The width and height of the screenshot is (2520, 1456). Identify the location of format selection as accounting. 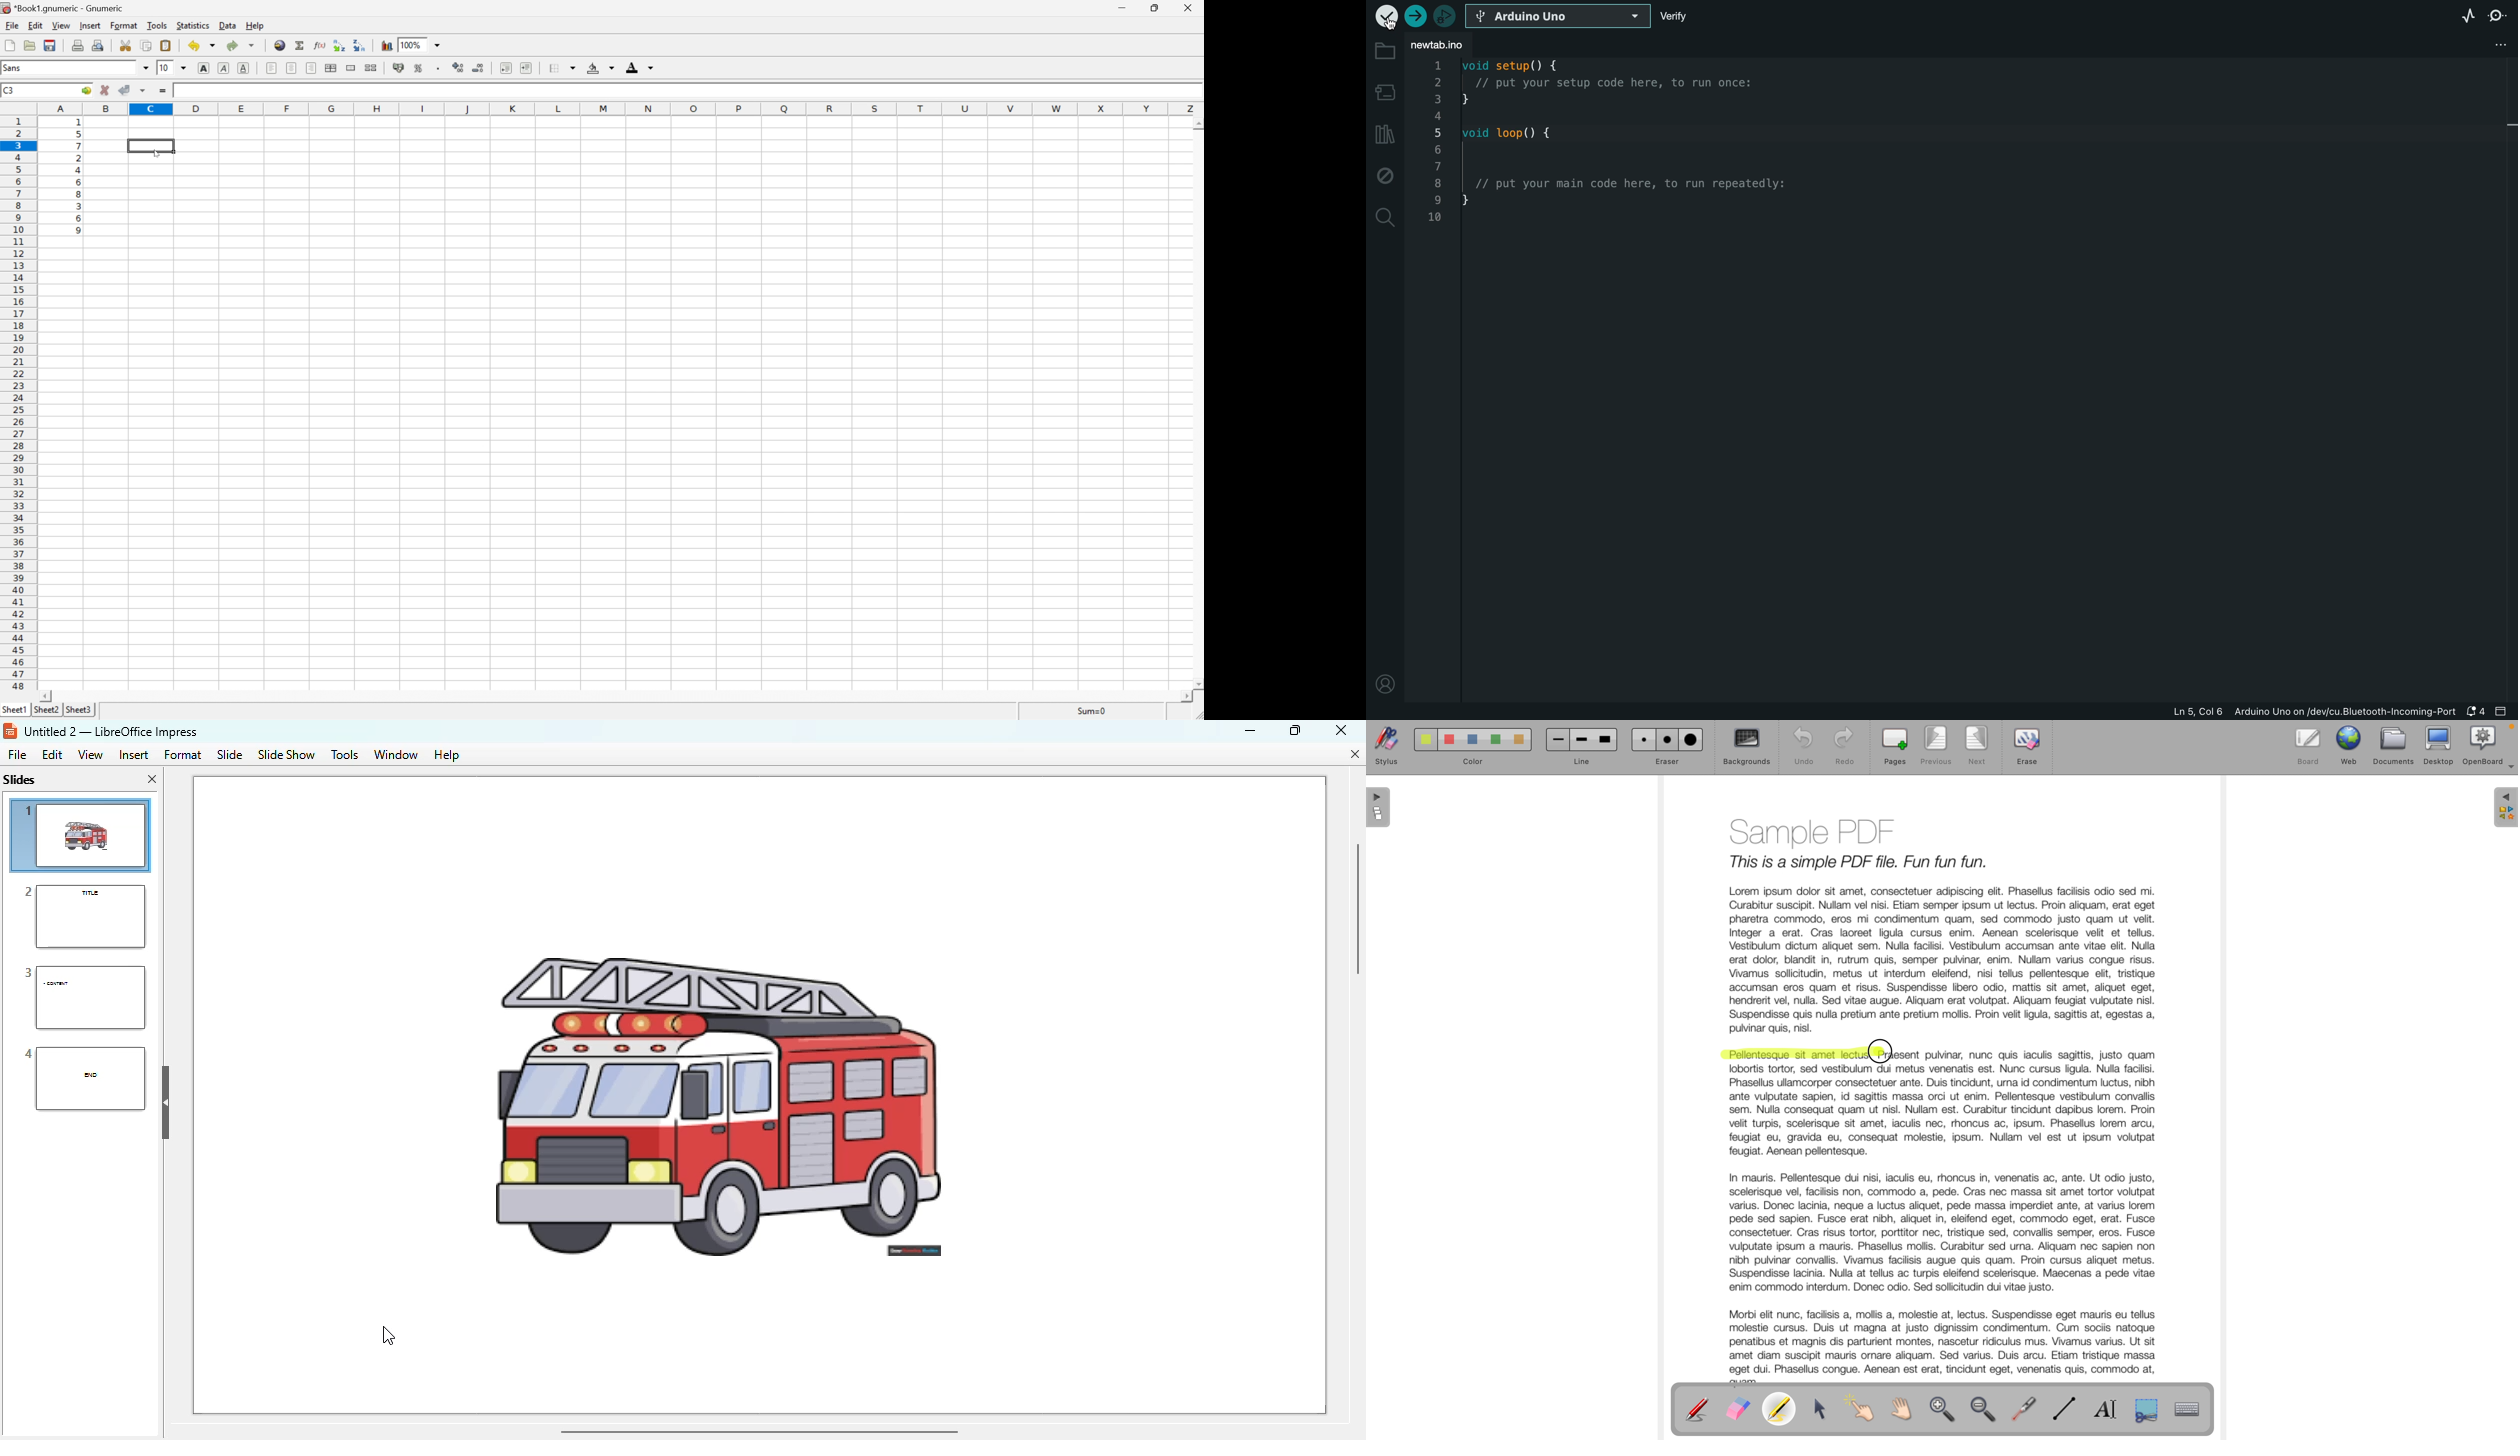
(399, 67).